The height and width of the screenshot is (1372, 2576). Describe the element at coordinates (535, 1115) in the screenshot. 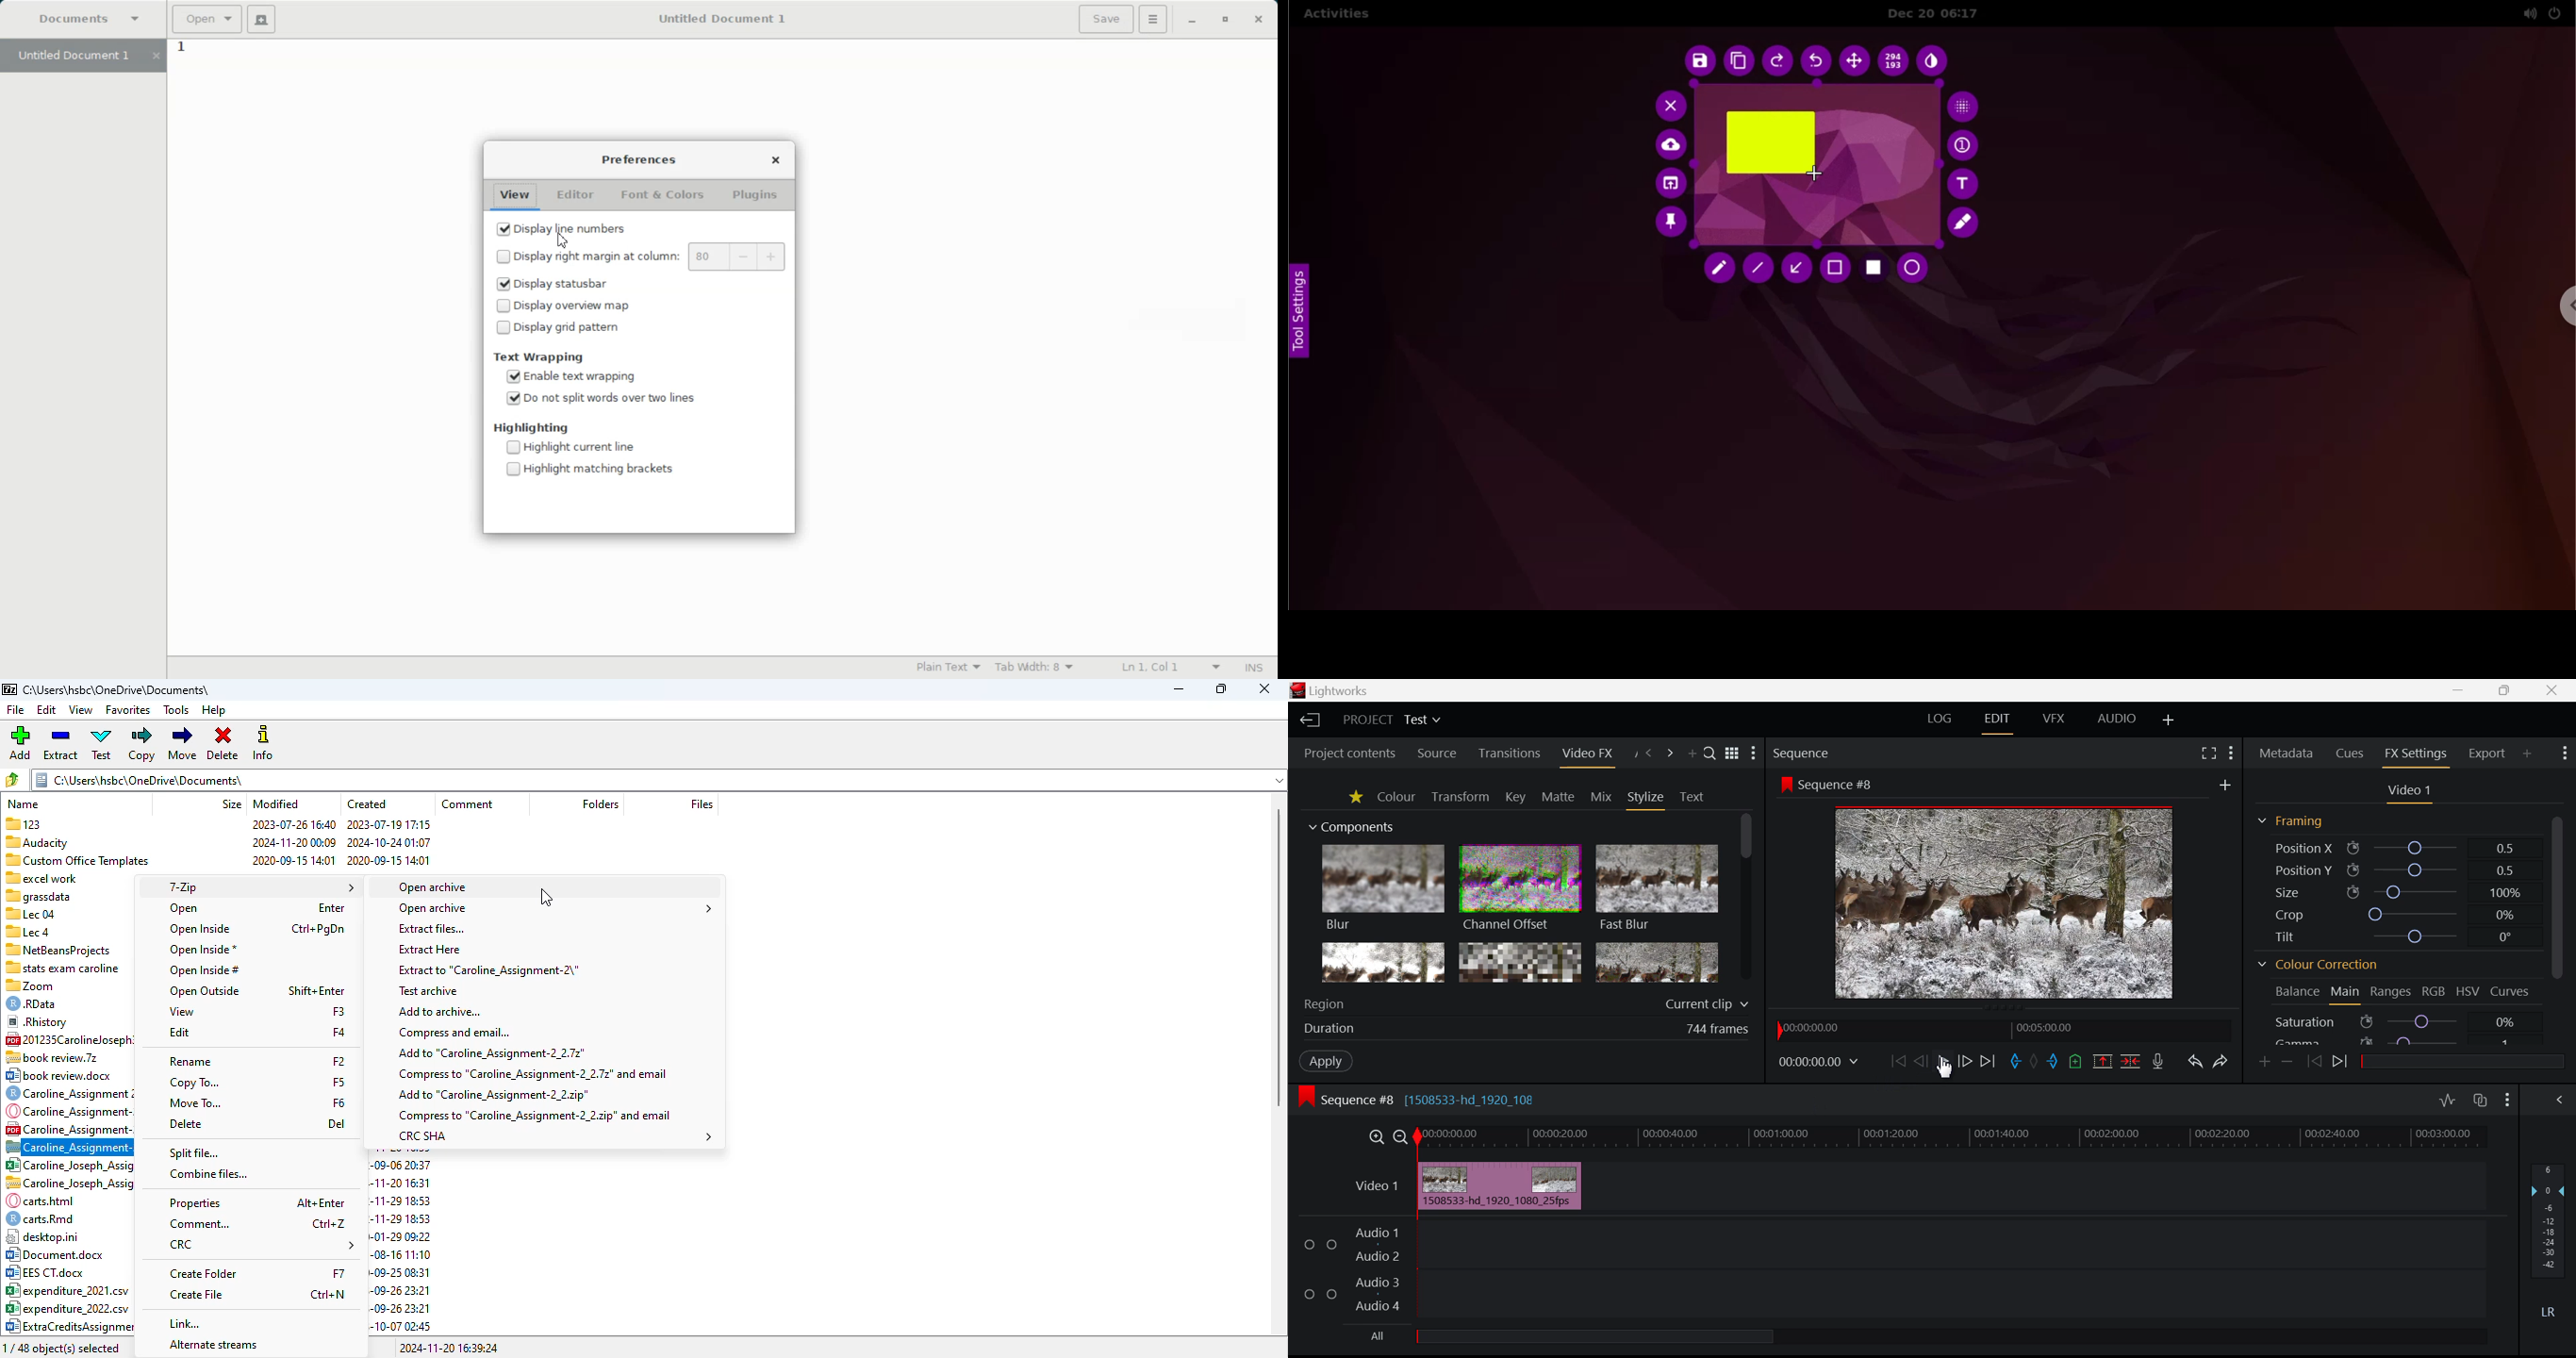

I see `compress to .zip and email` at that location.